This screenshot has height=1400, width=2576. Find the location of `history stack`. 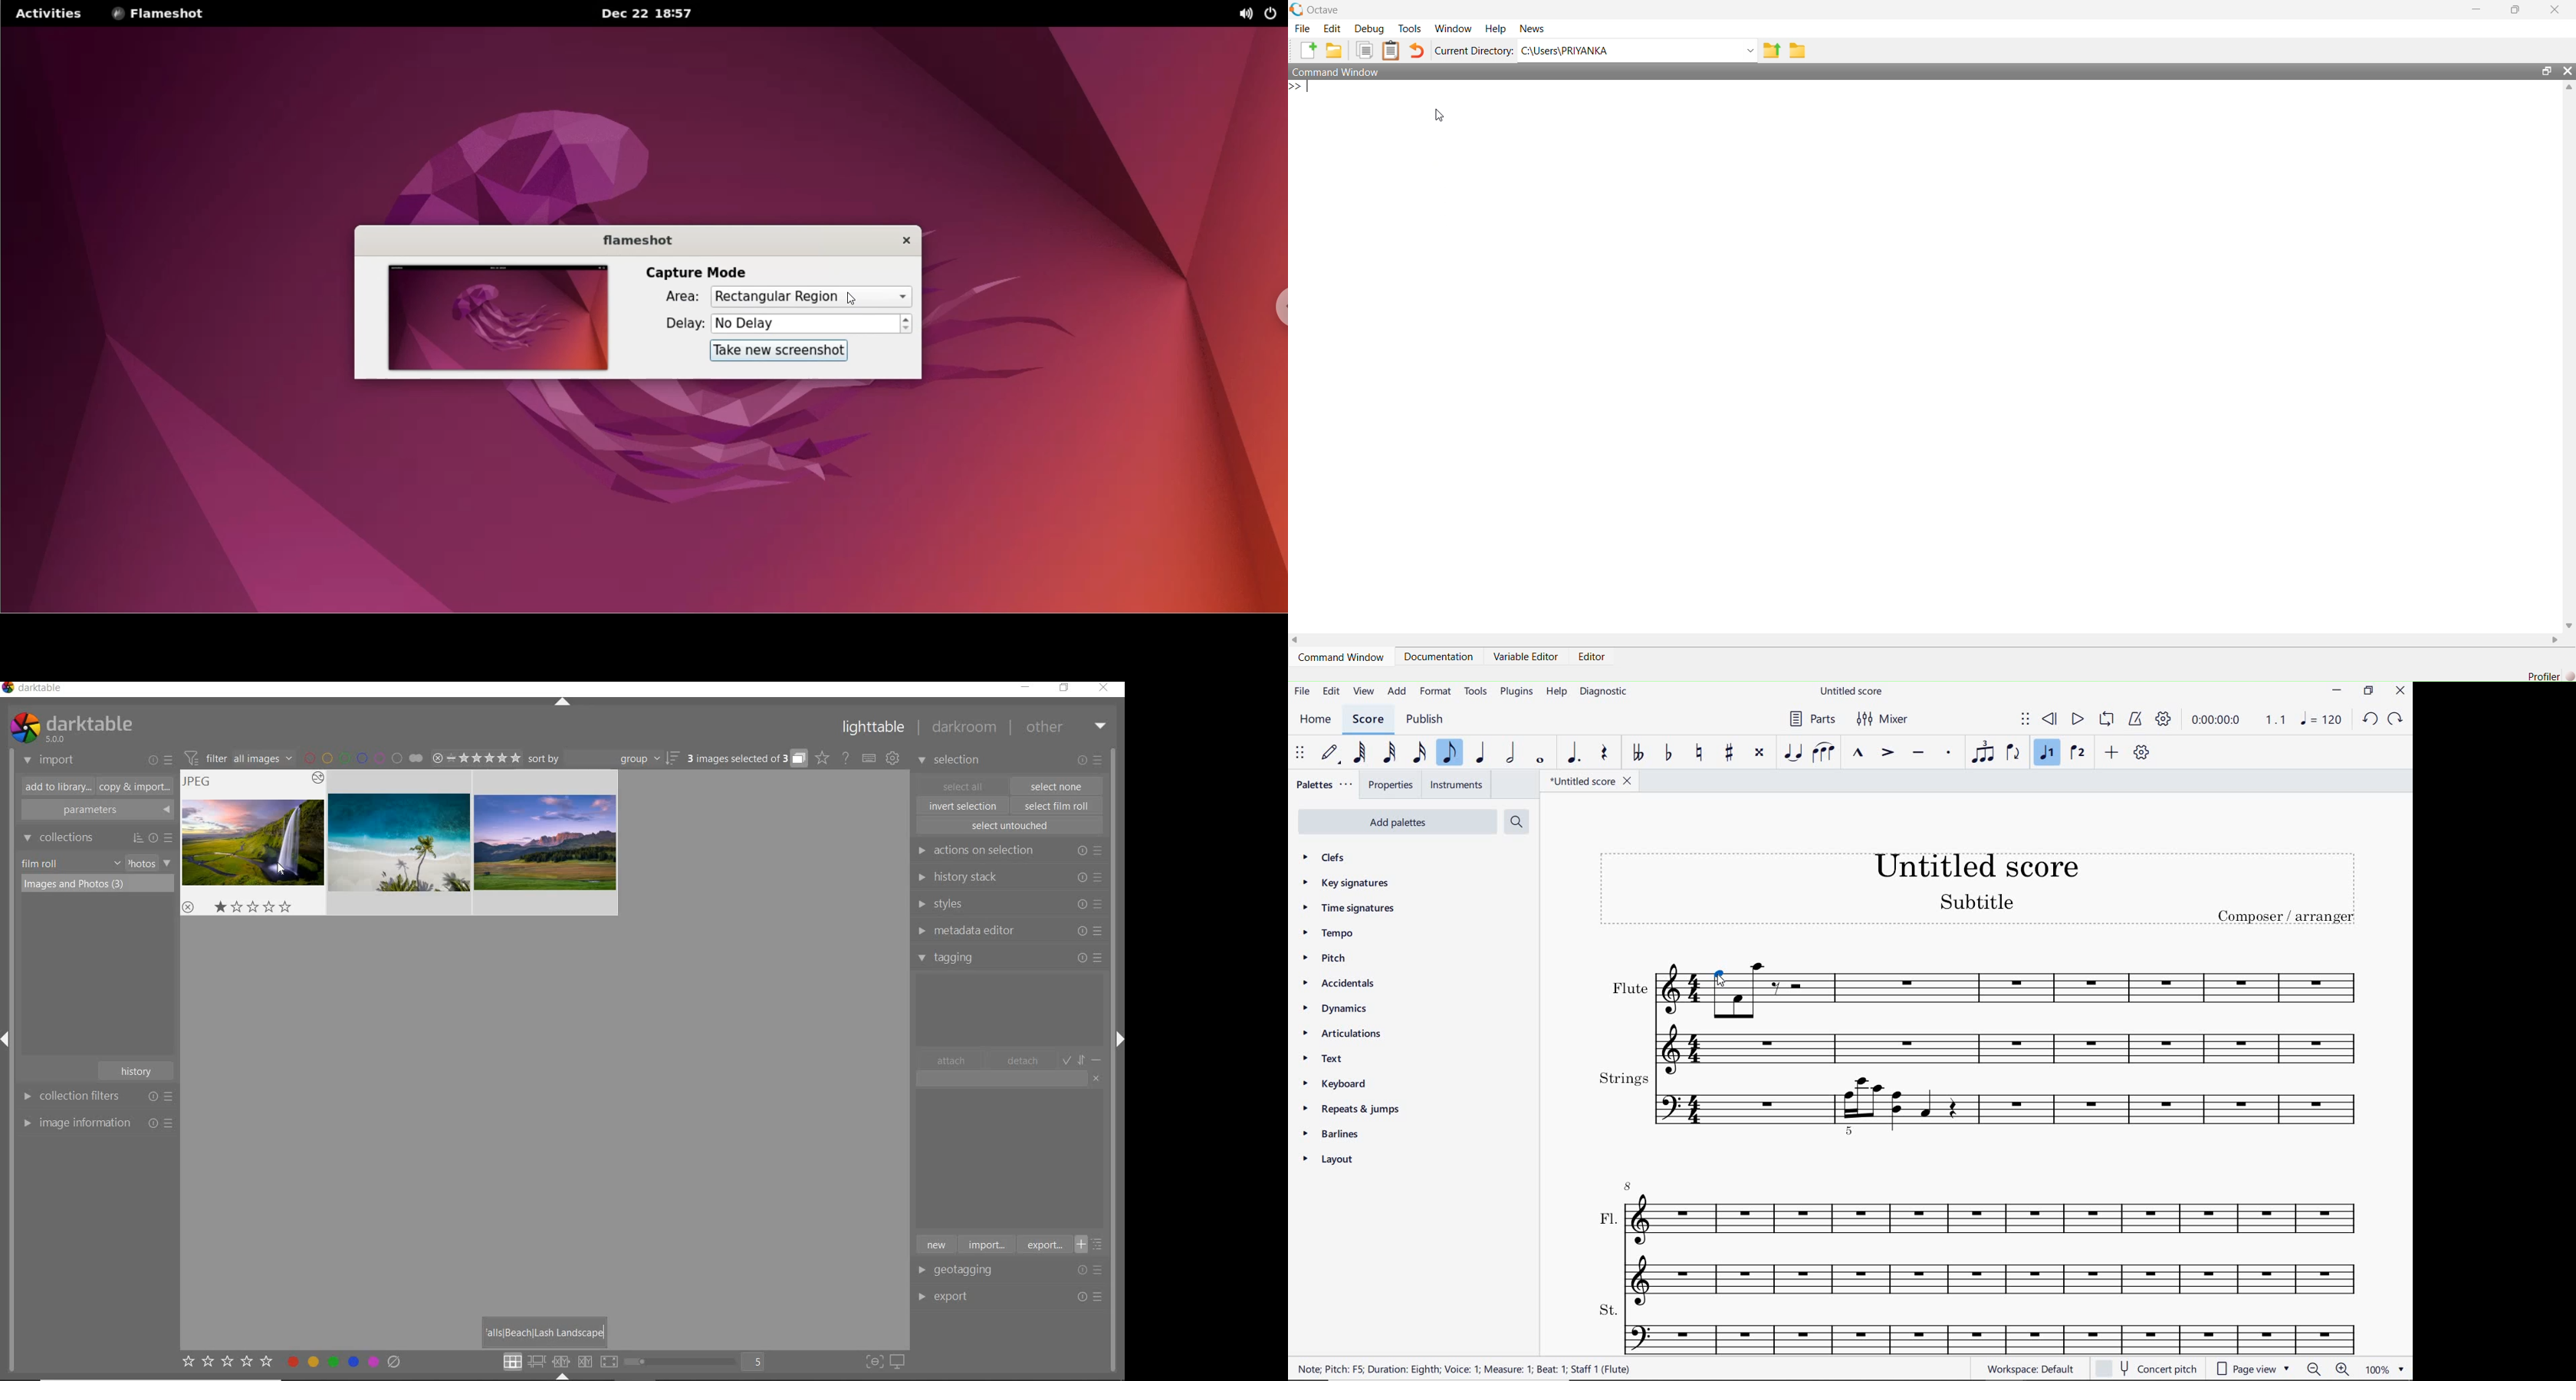

history stack is located at coordinates (1008, 877).